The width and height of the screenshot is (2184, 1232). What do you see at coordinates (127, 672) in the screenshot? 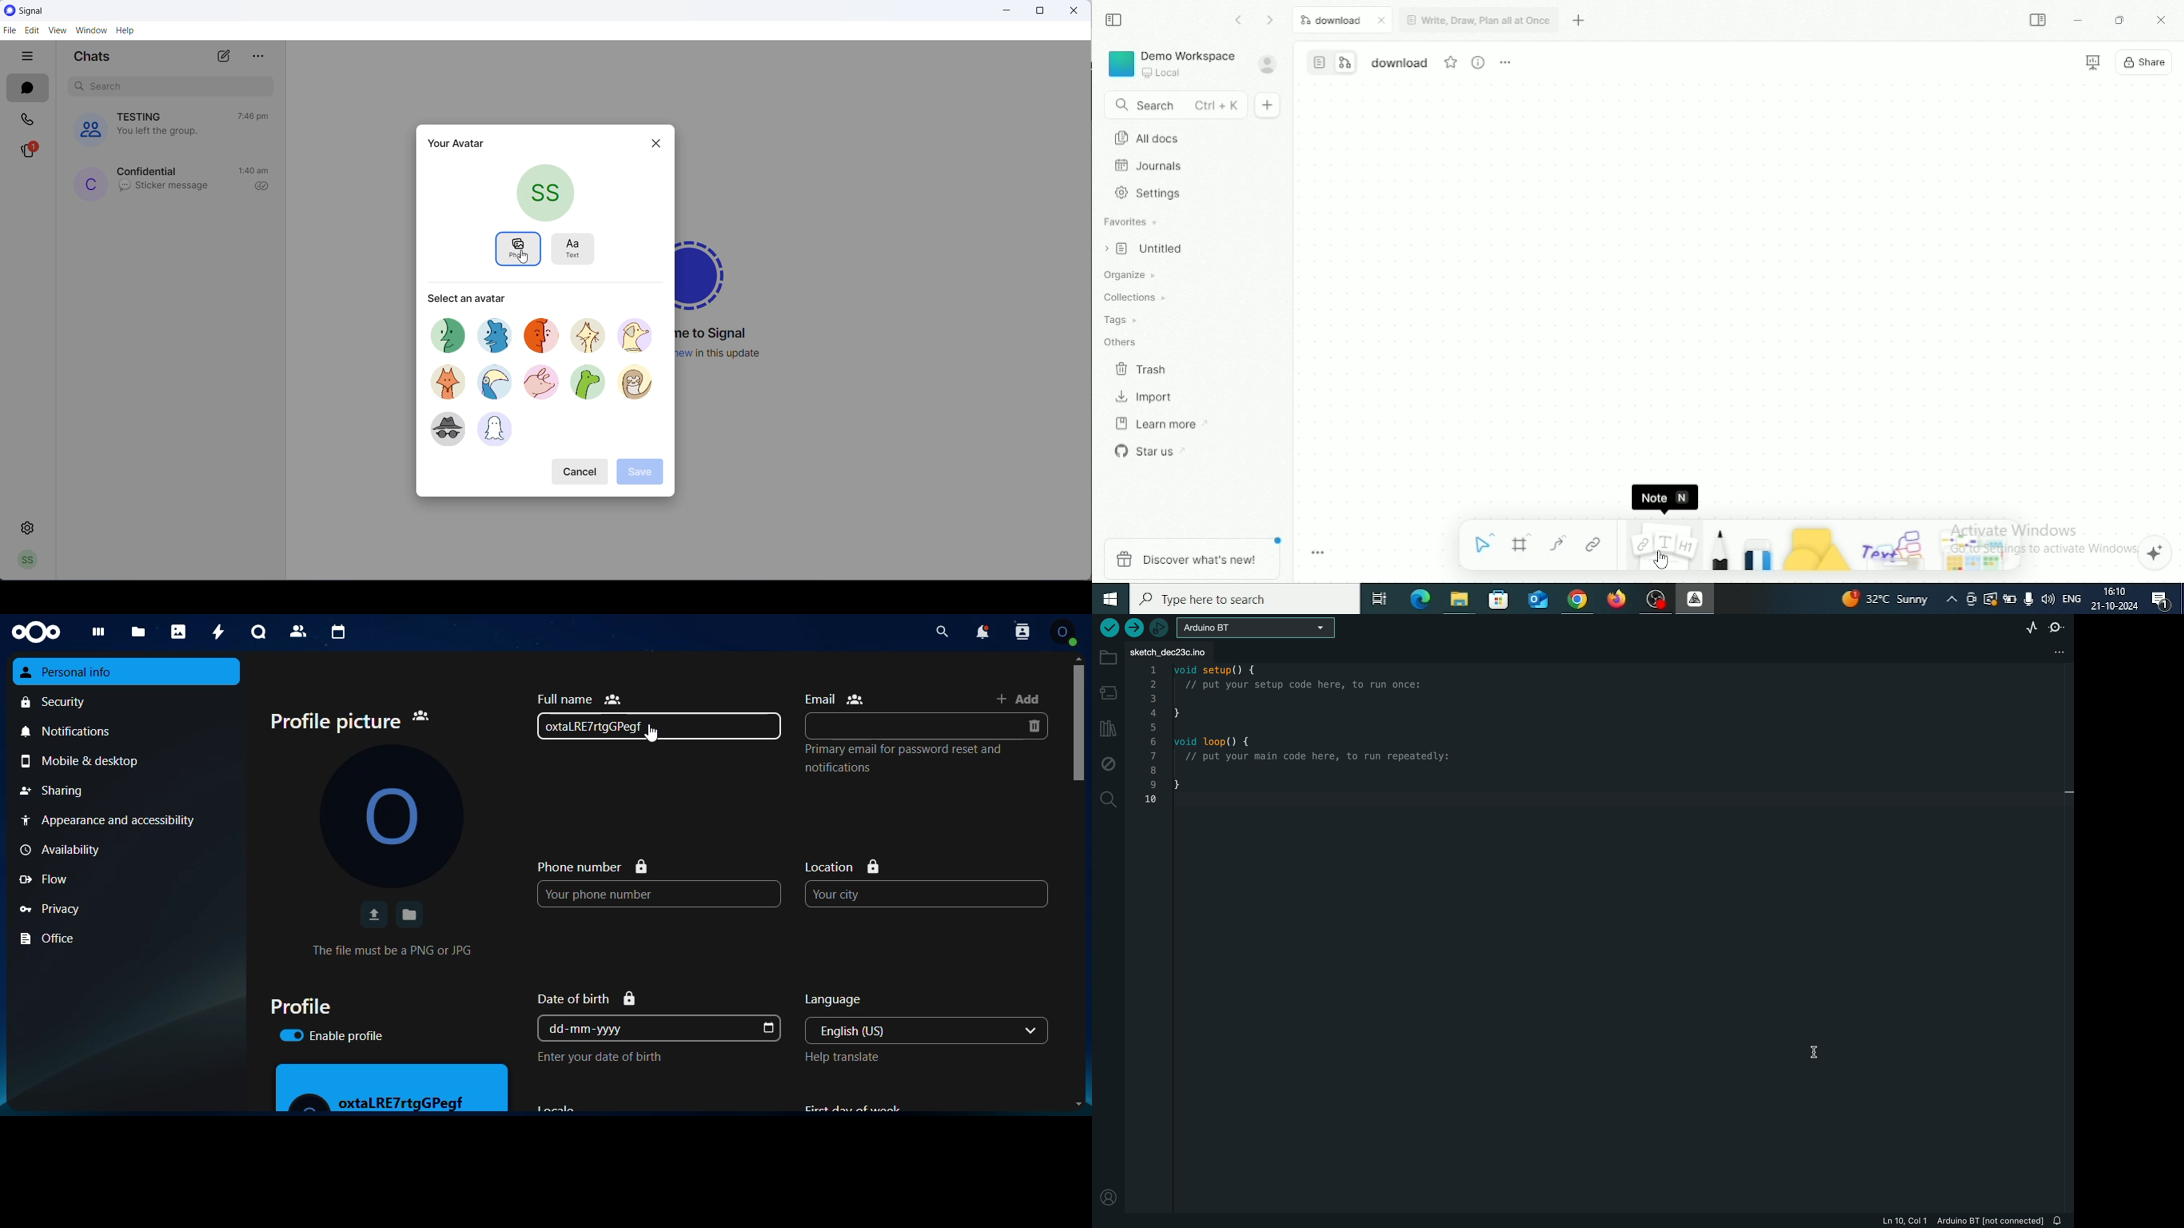
I see `personal info` at bounding box center [127, 672].